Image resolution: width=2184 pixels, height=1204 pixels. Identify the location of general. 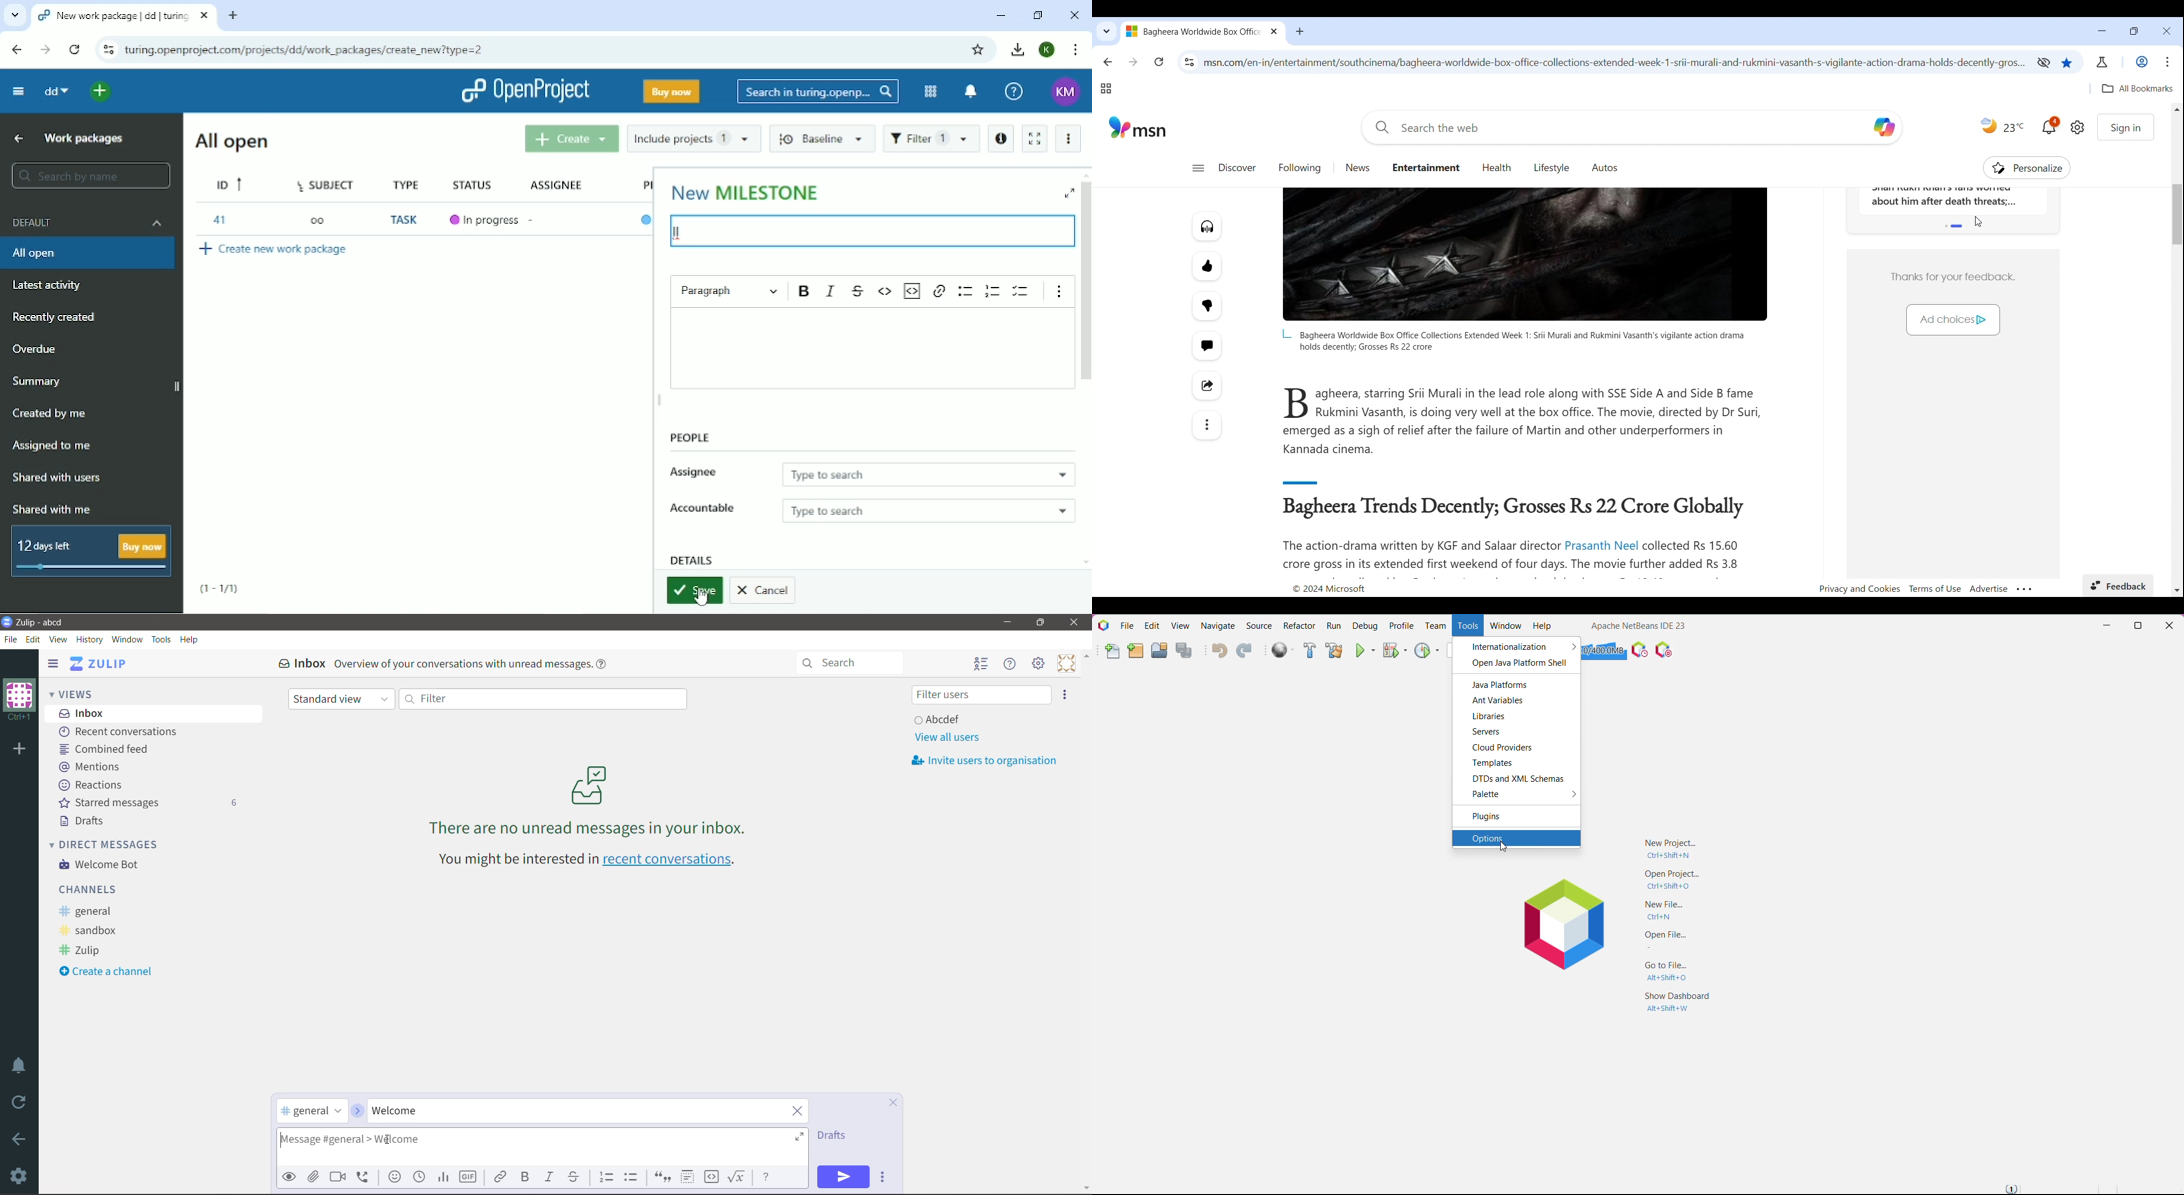
(89, 911).